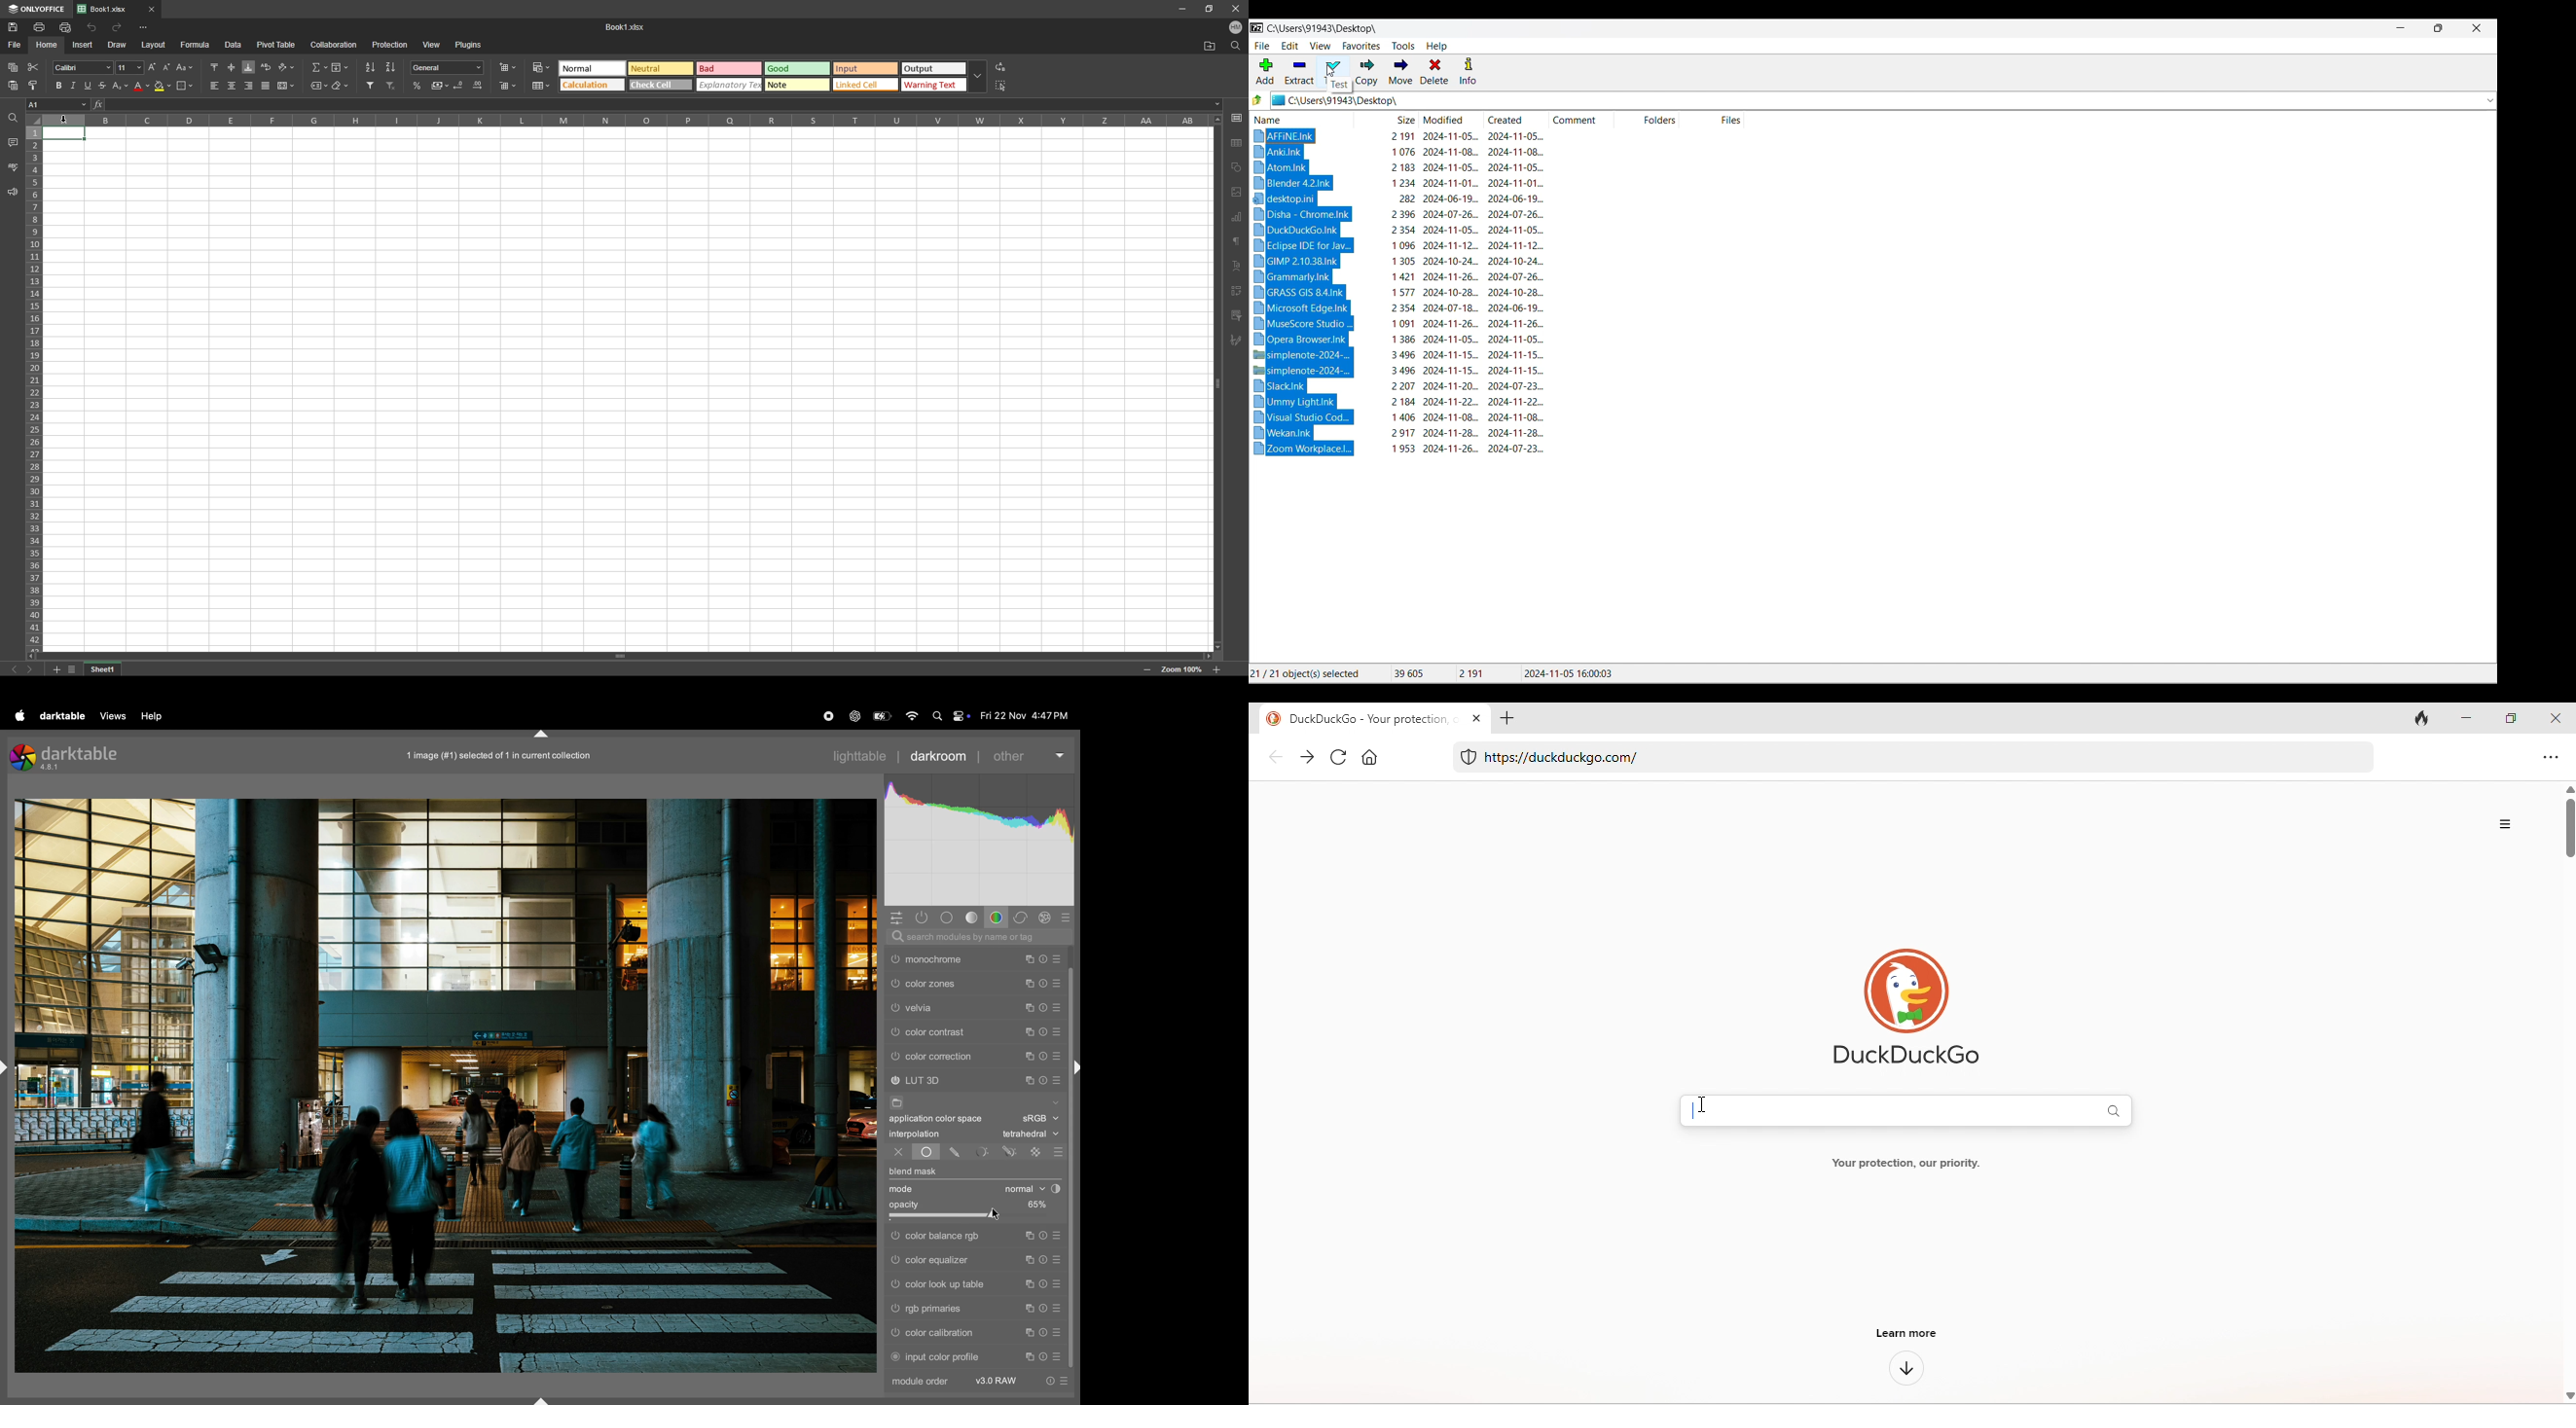  What do you see at coordinates (952, 959) in the screenshot?
I see `out put color profiles` at bounding box center [952, 959].